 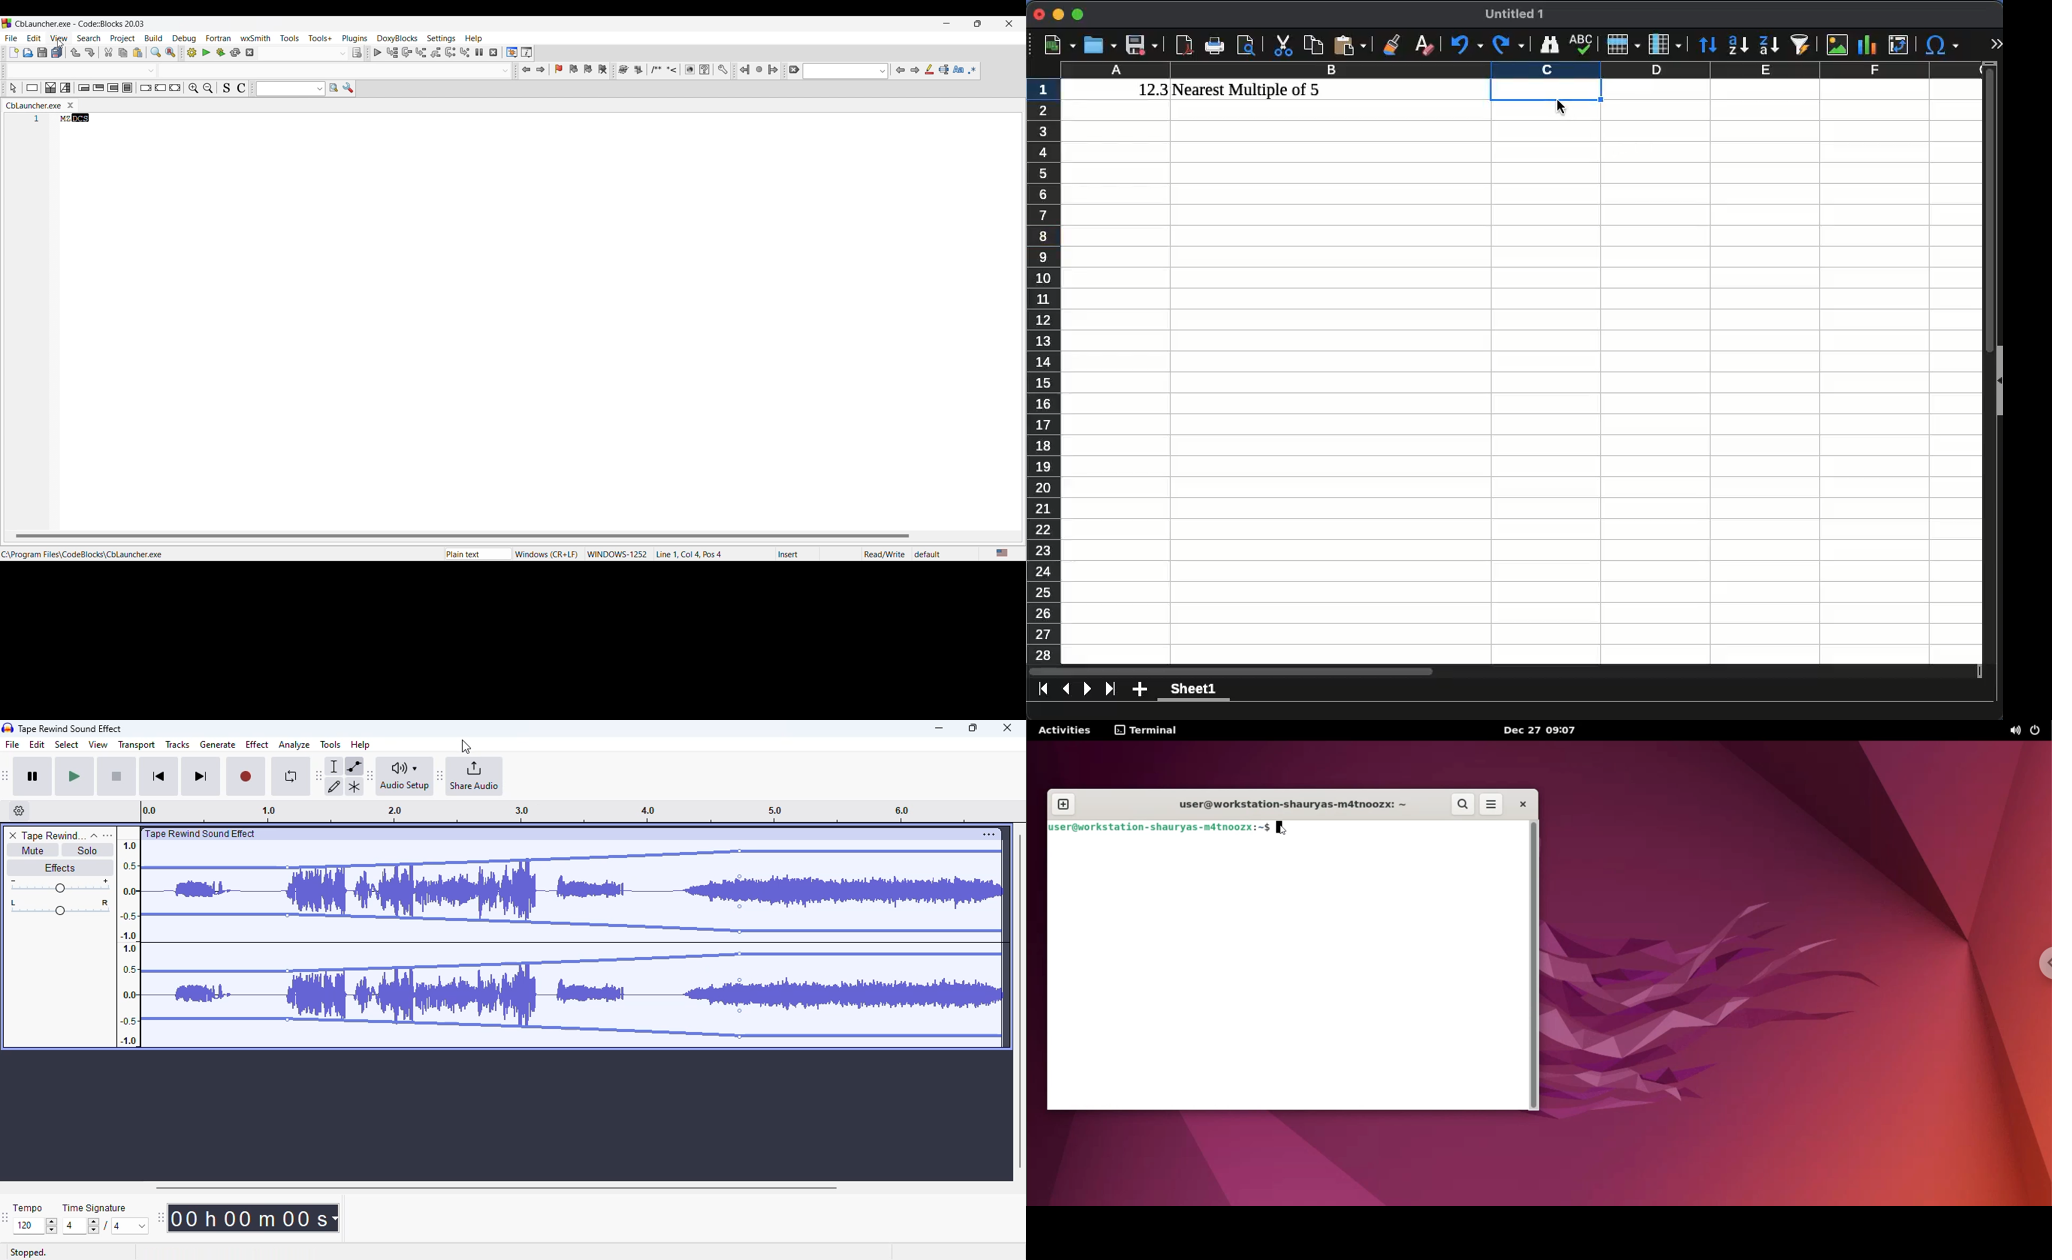 I want to click on Volume of the track reduced, so click(x=210, y=938).